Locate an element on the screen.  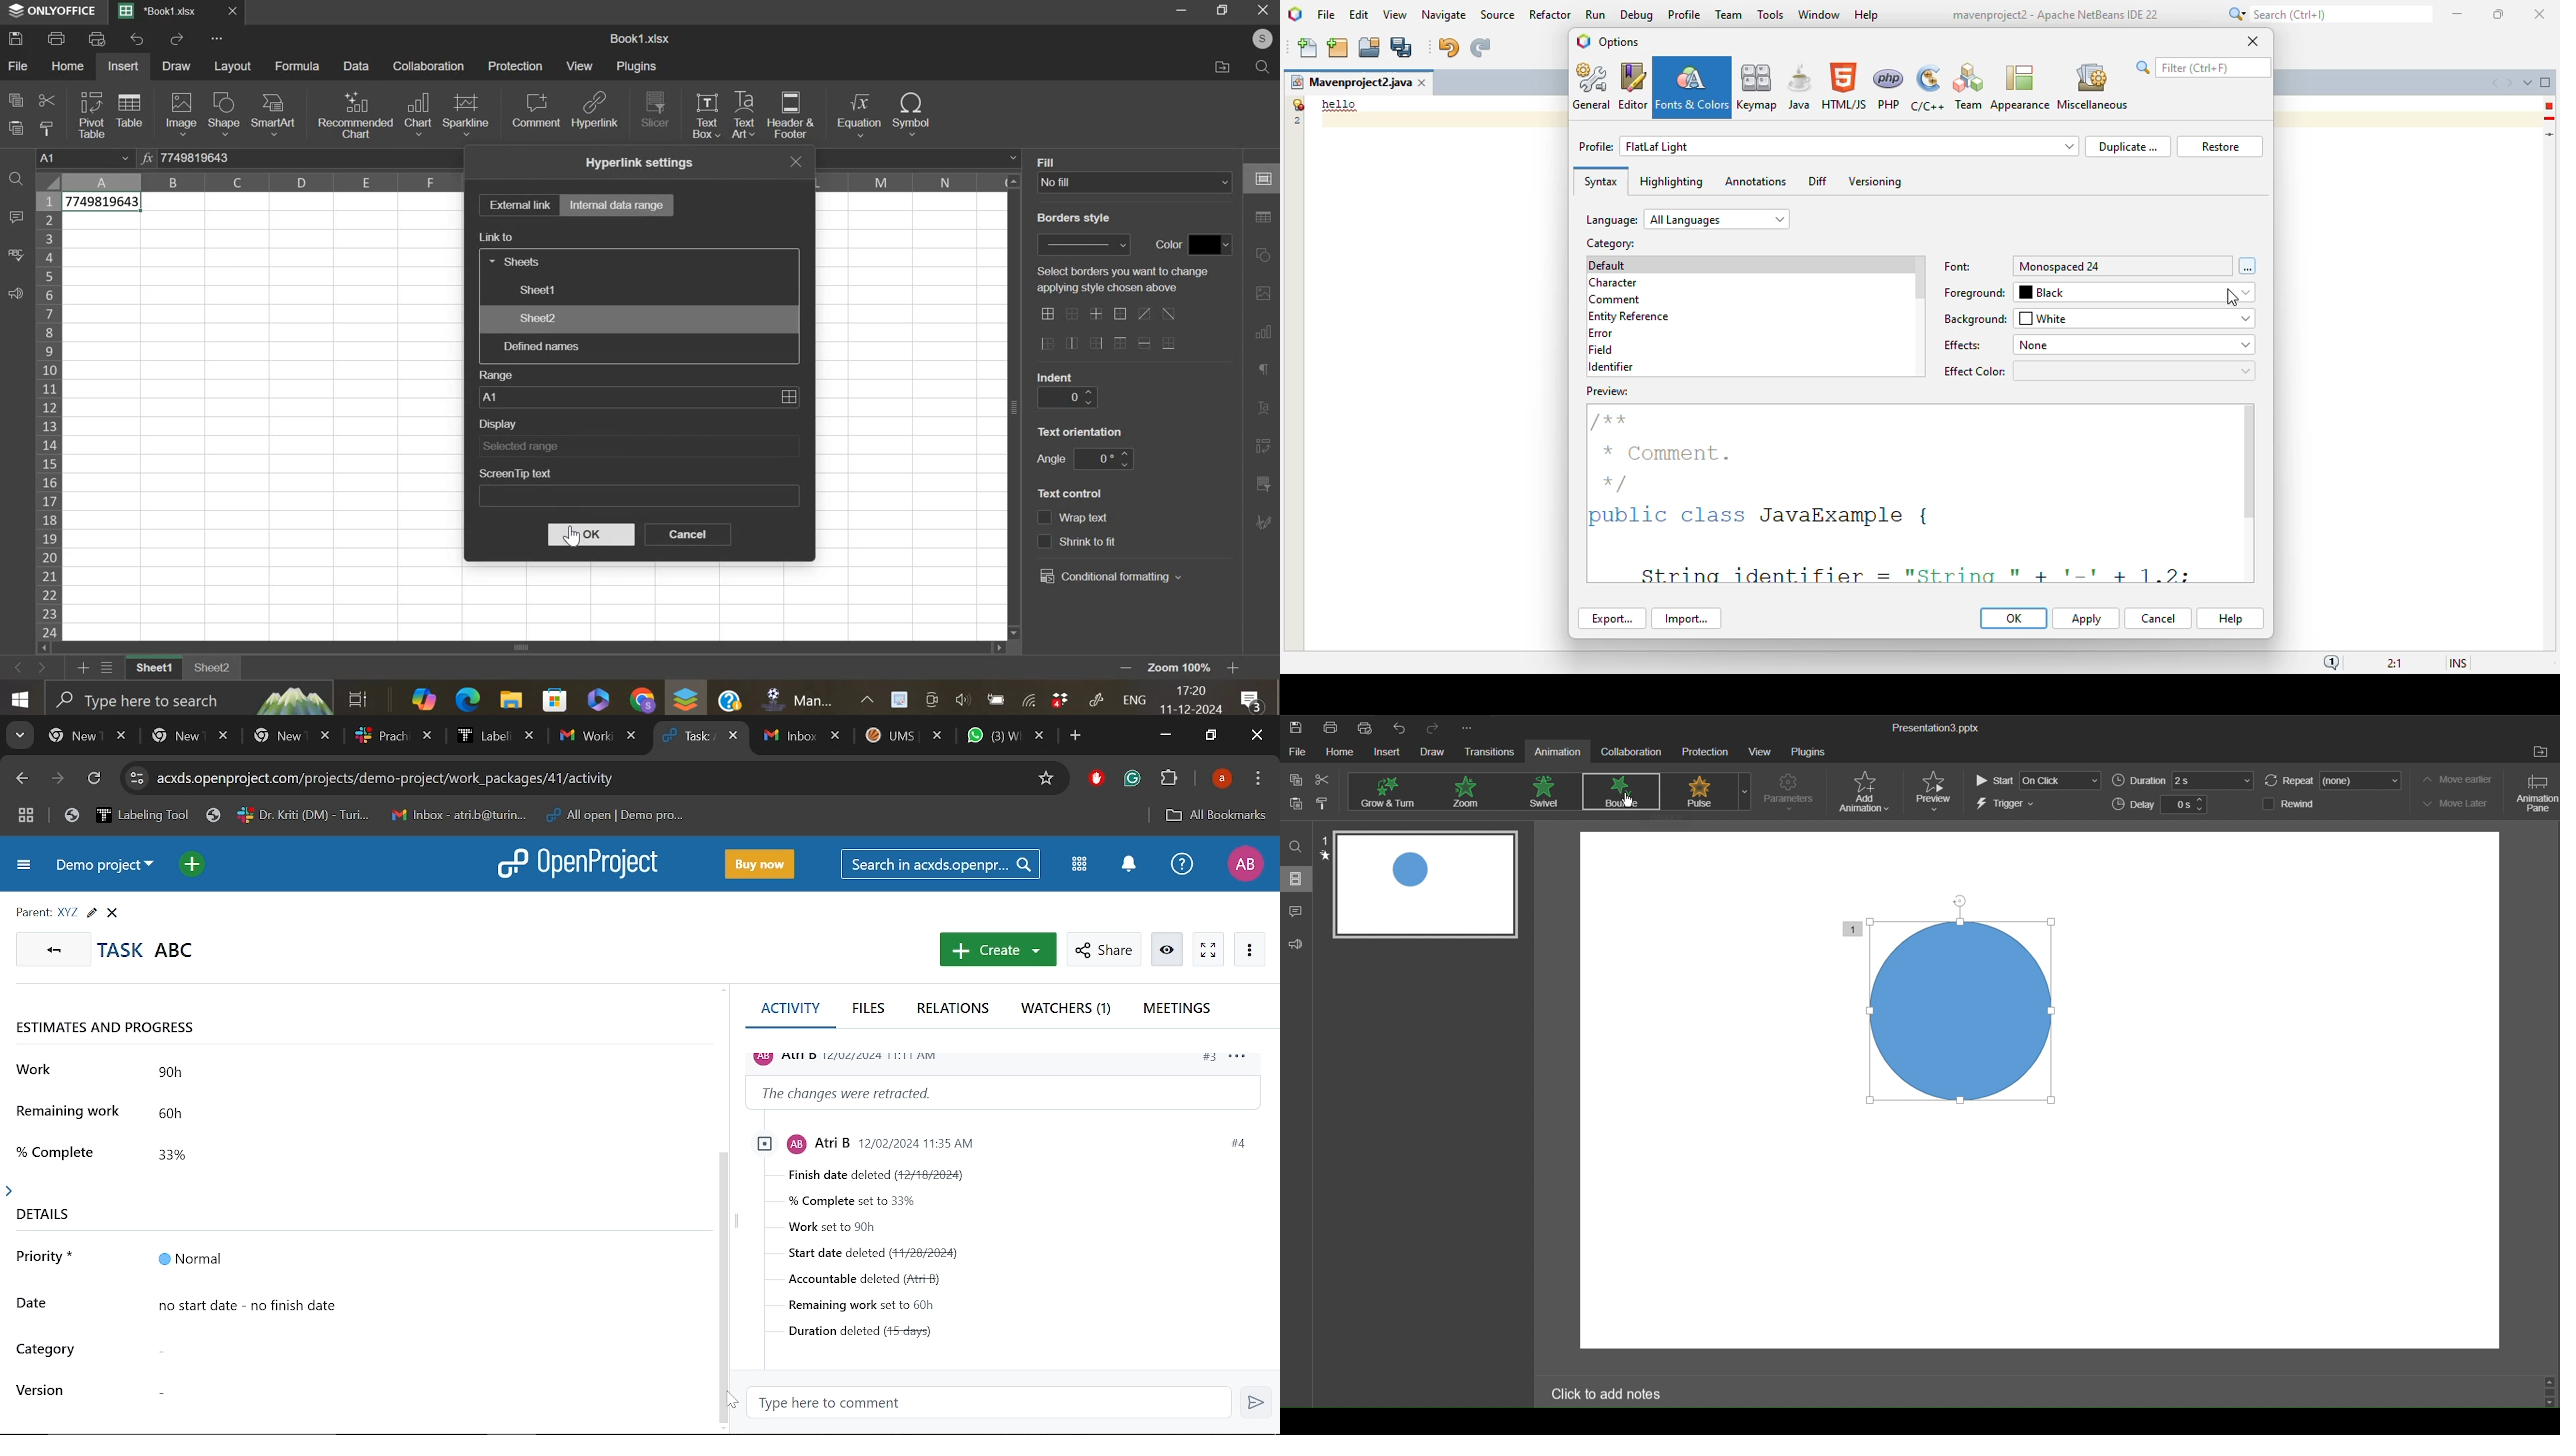
category is located at coordinates (1609, 244).